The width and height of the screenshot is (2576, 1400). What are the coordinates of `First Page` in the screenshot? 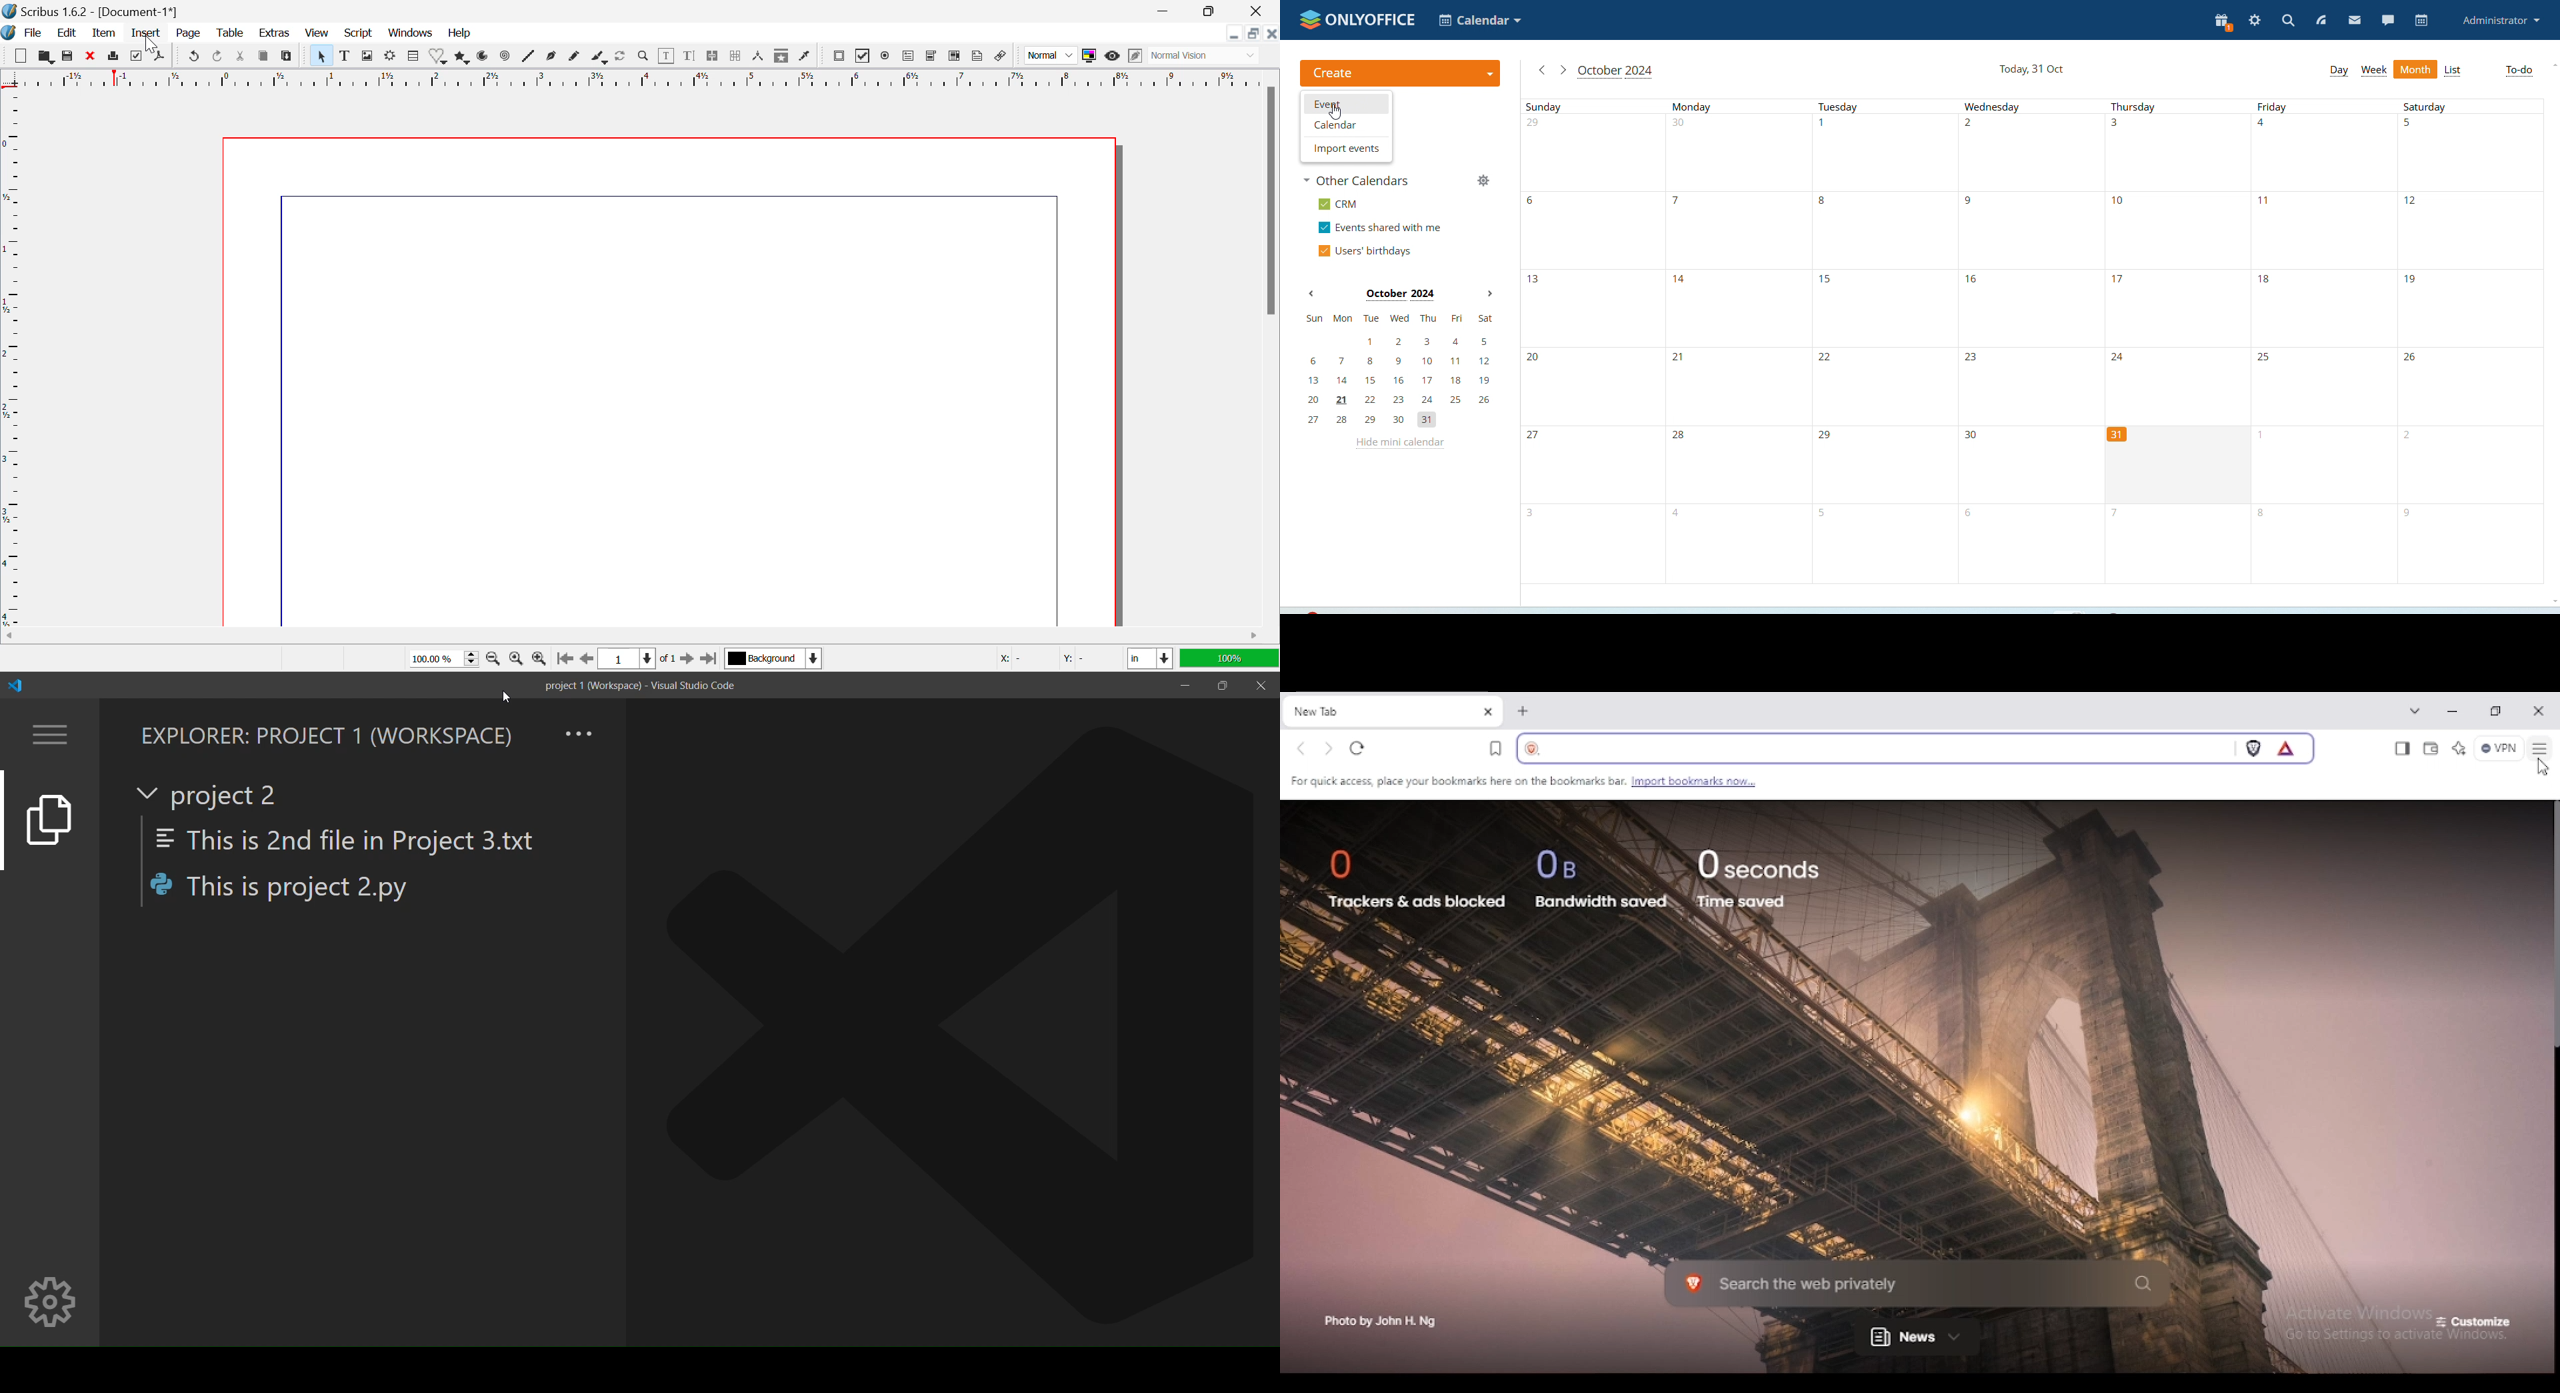 It's located at (565, 659).